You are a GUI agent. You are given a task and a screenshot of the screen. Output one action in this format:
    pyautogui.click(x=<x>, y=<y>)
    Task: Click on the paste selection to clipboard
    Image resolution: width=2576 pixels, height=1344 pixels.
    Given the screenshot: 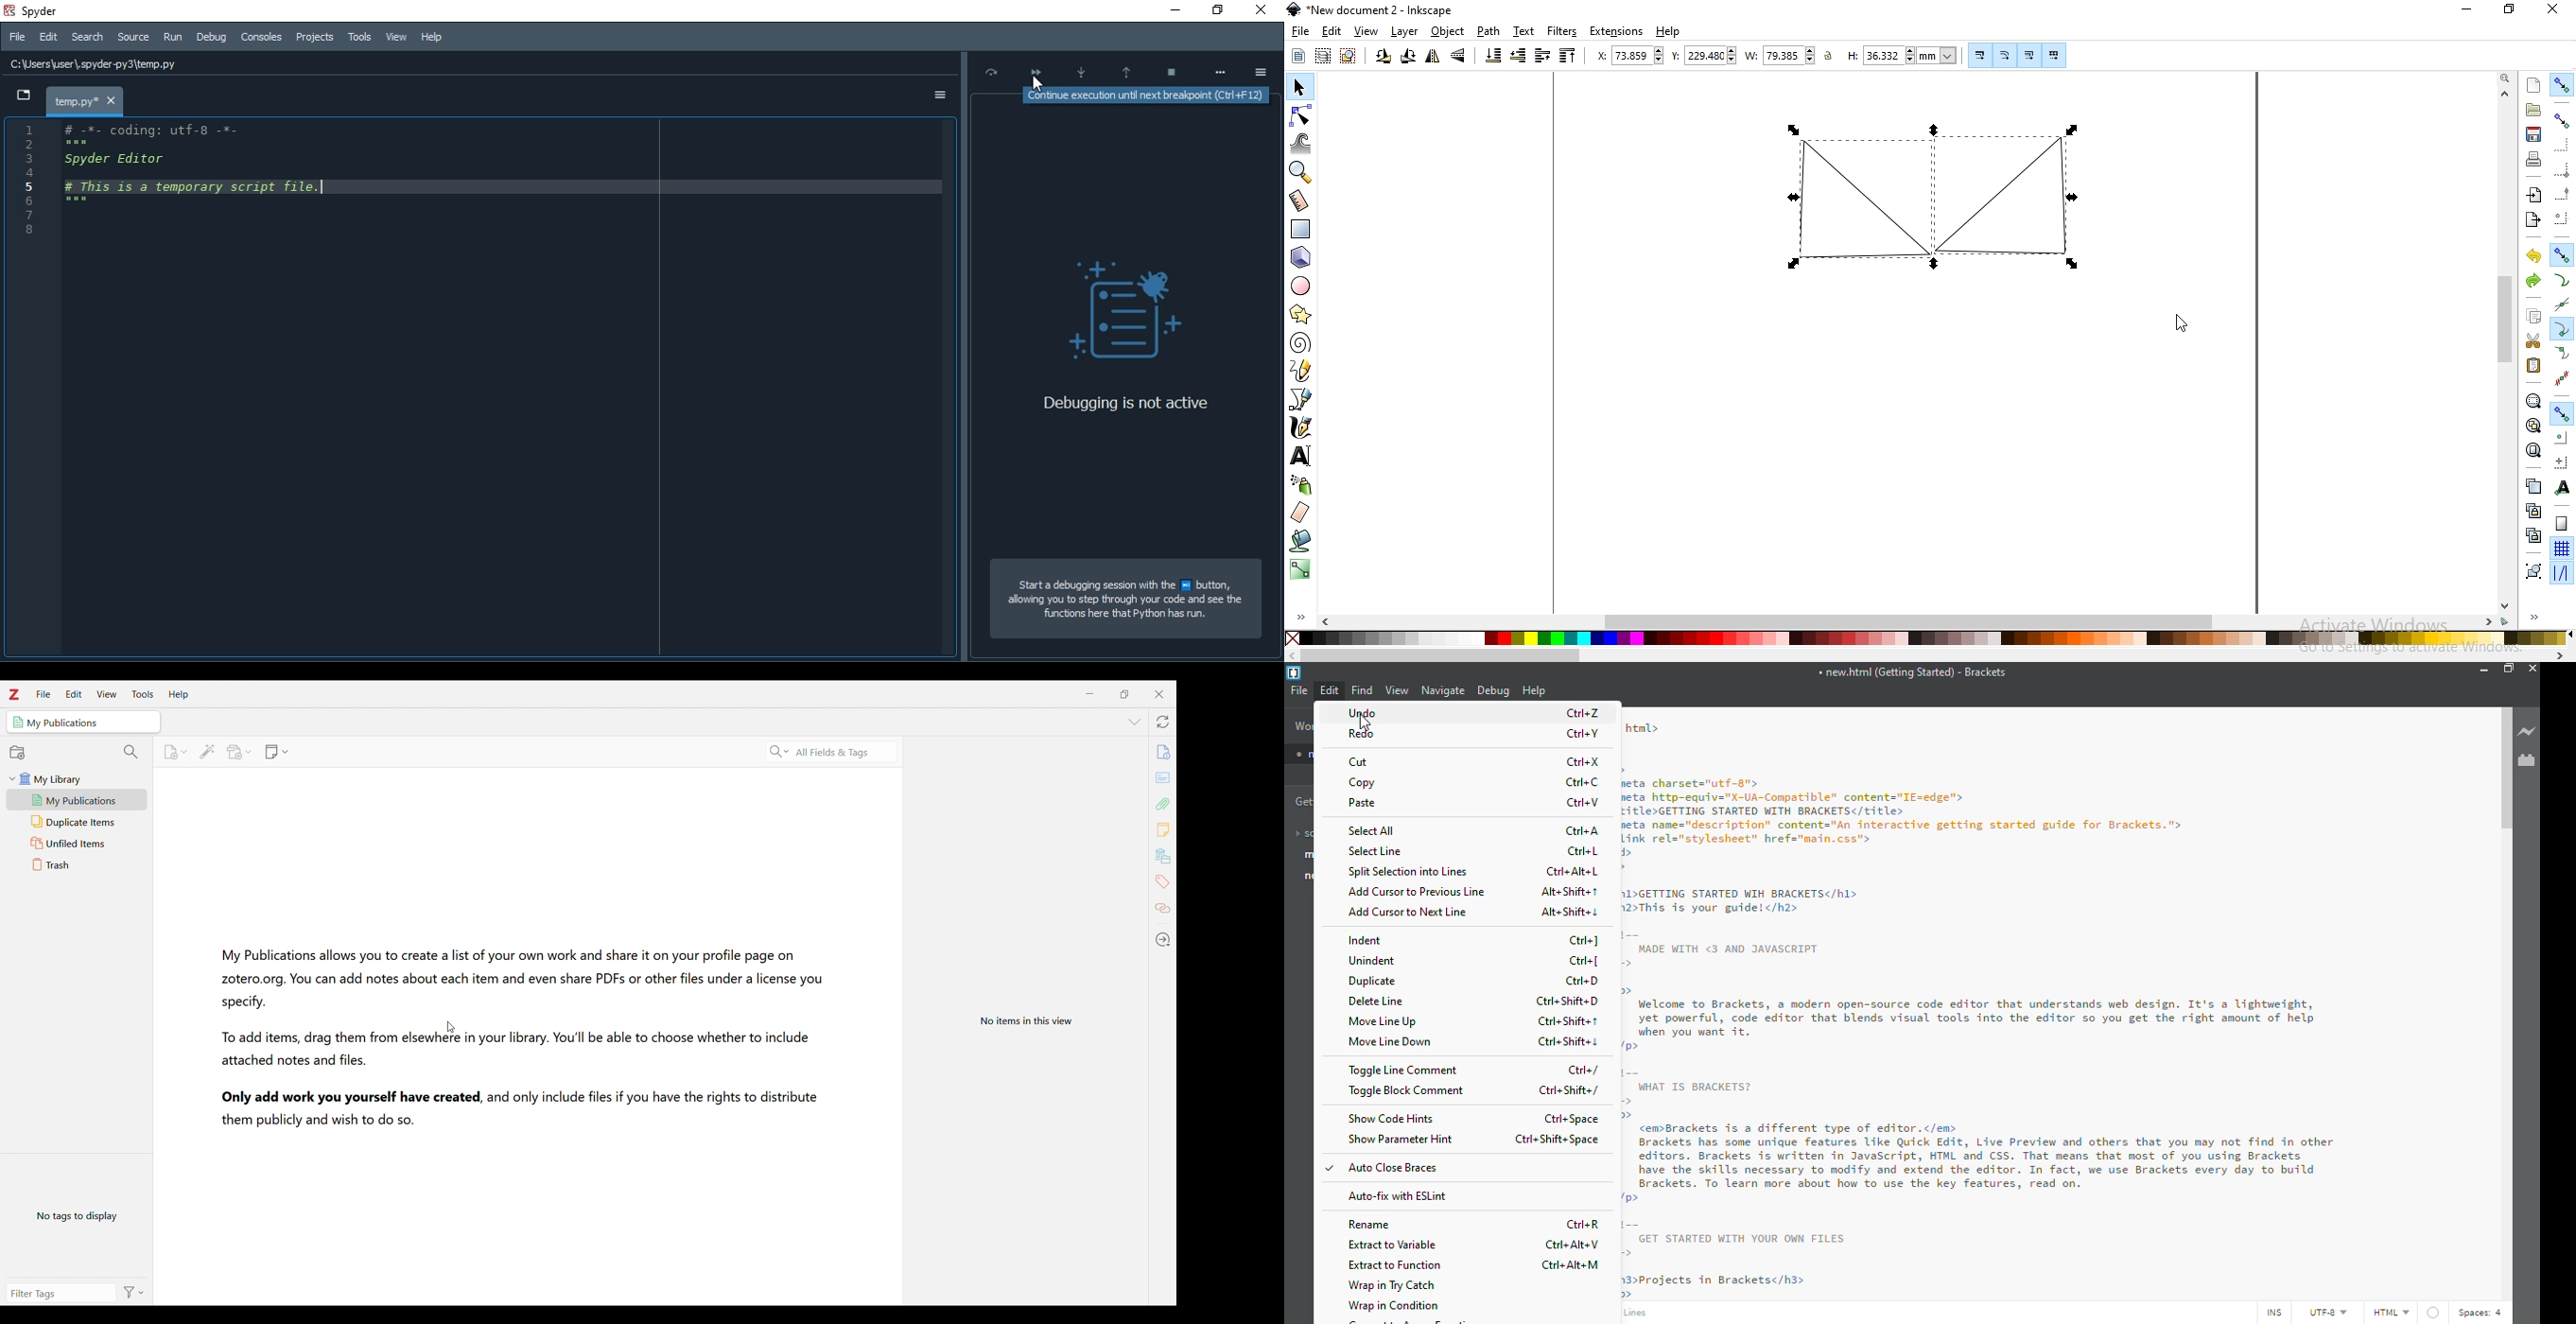 What is the action you would take?
    pyautogui.click(x=2534, y=365)
    